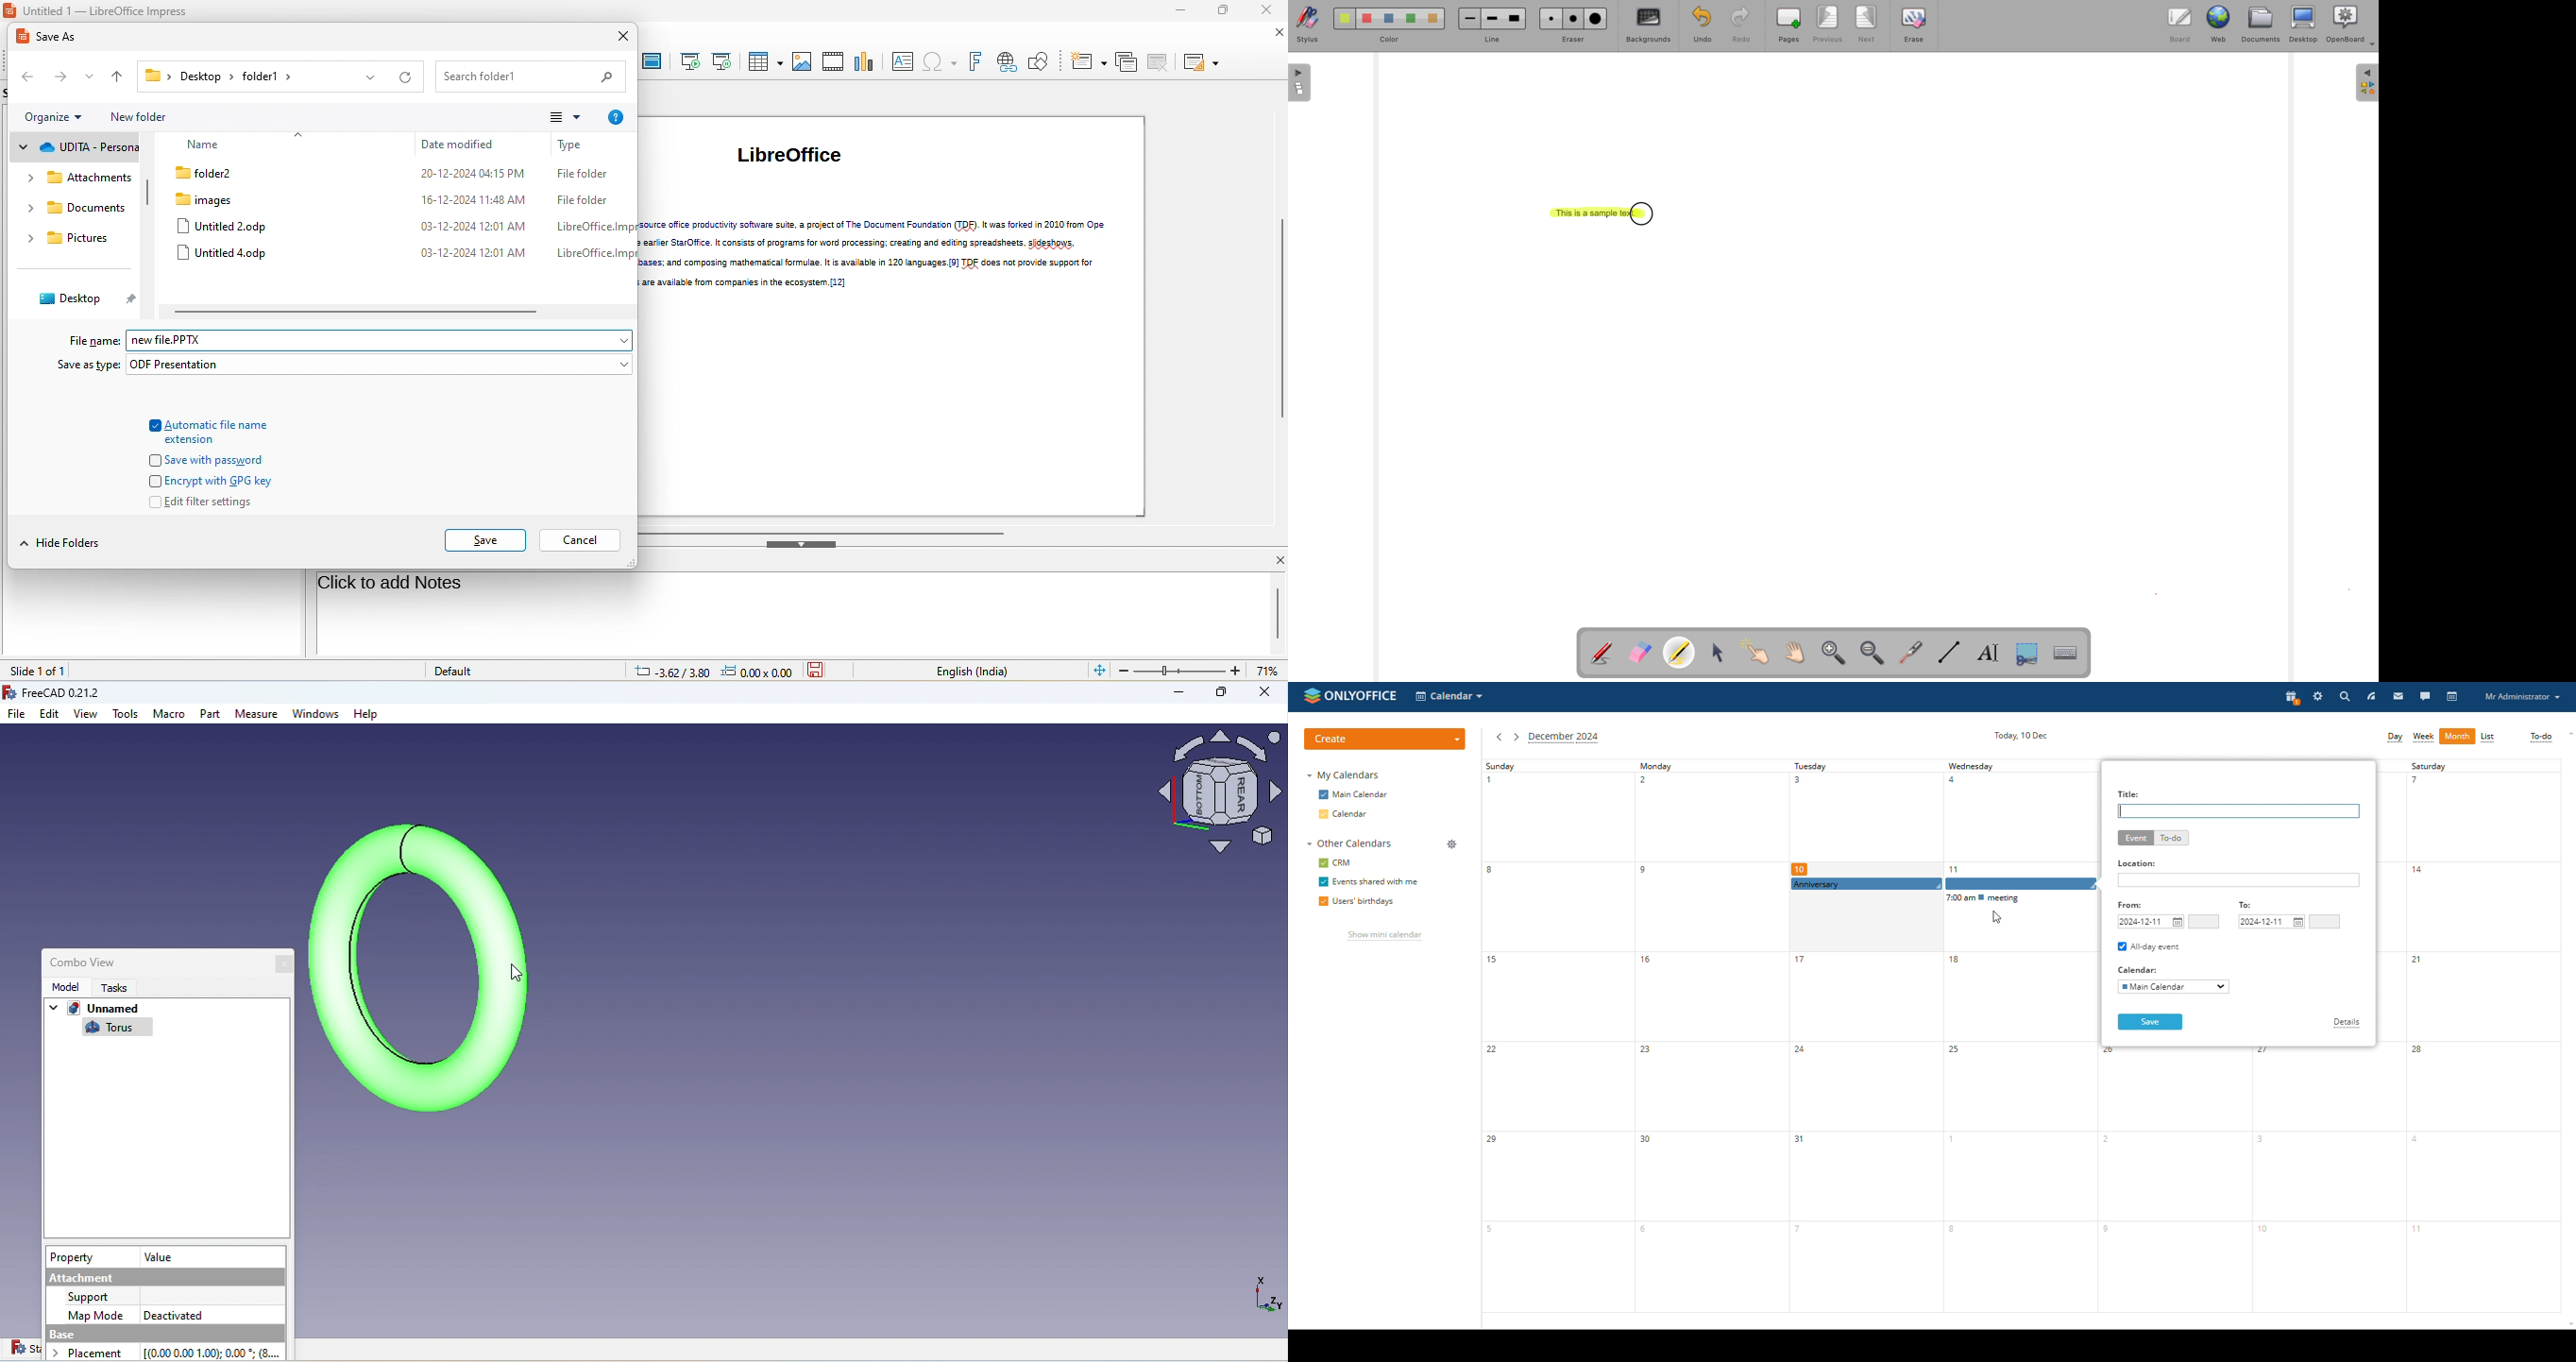  I want to click on select calendar, so click(2173, 987).